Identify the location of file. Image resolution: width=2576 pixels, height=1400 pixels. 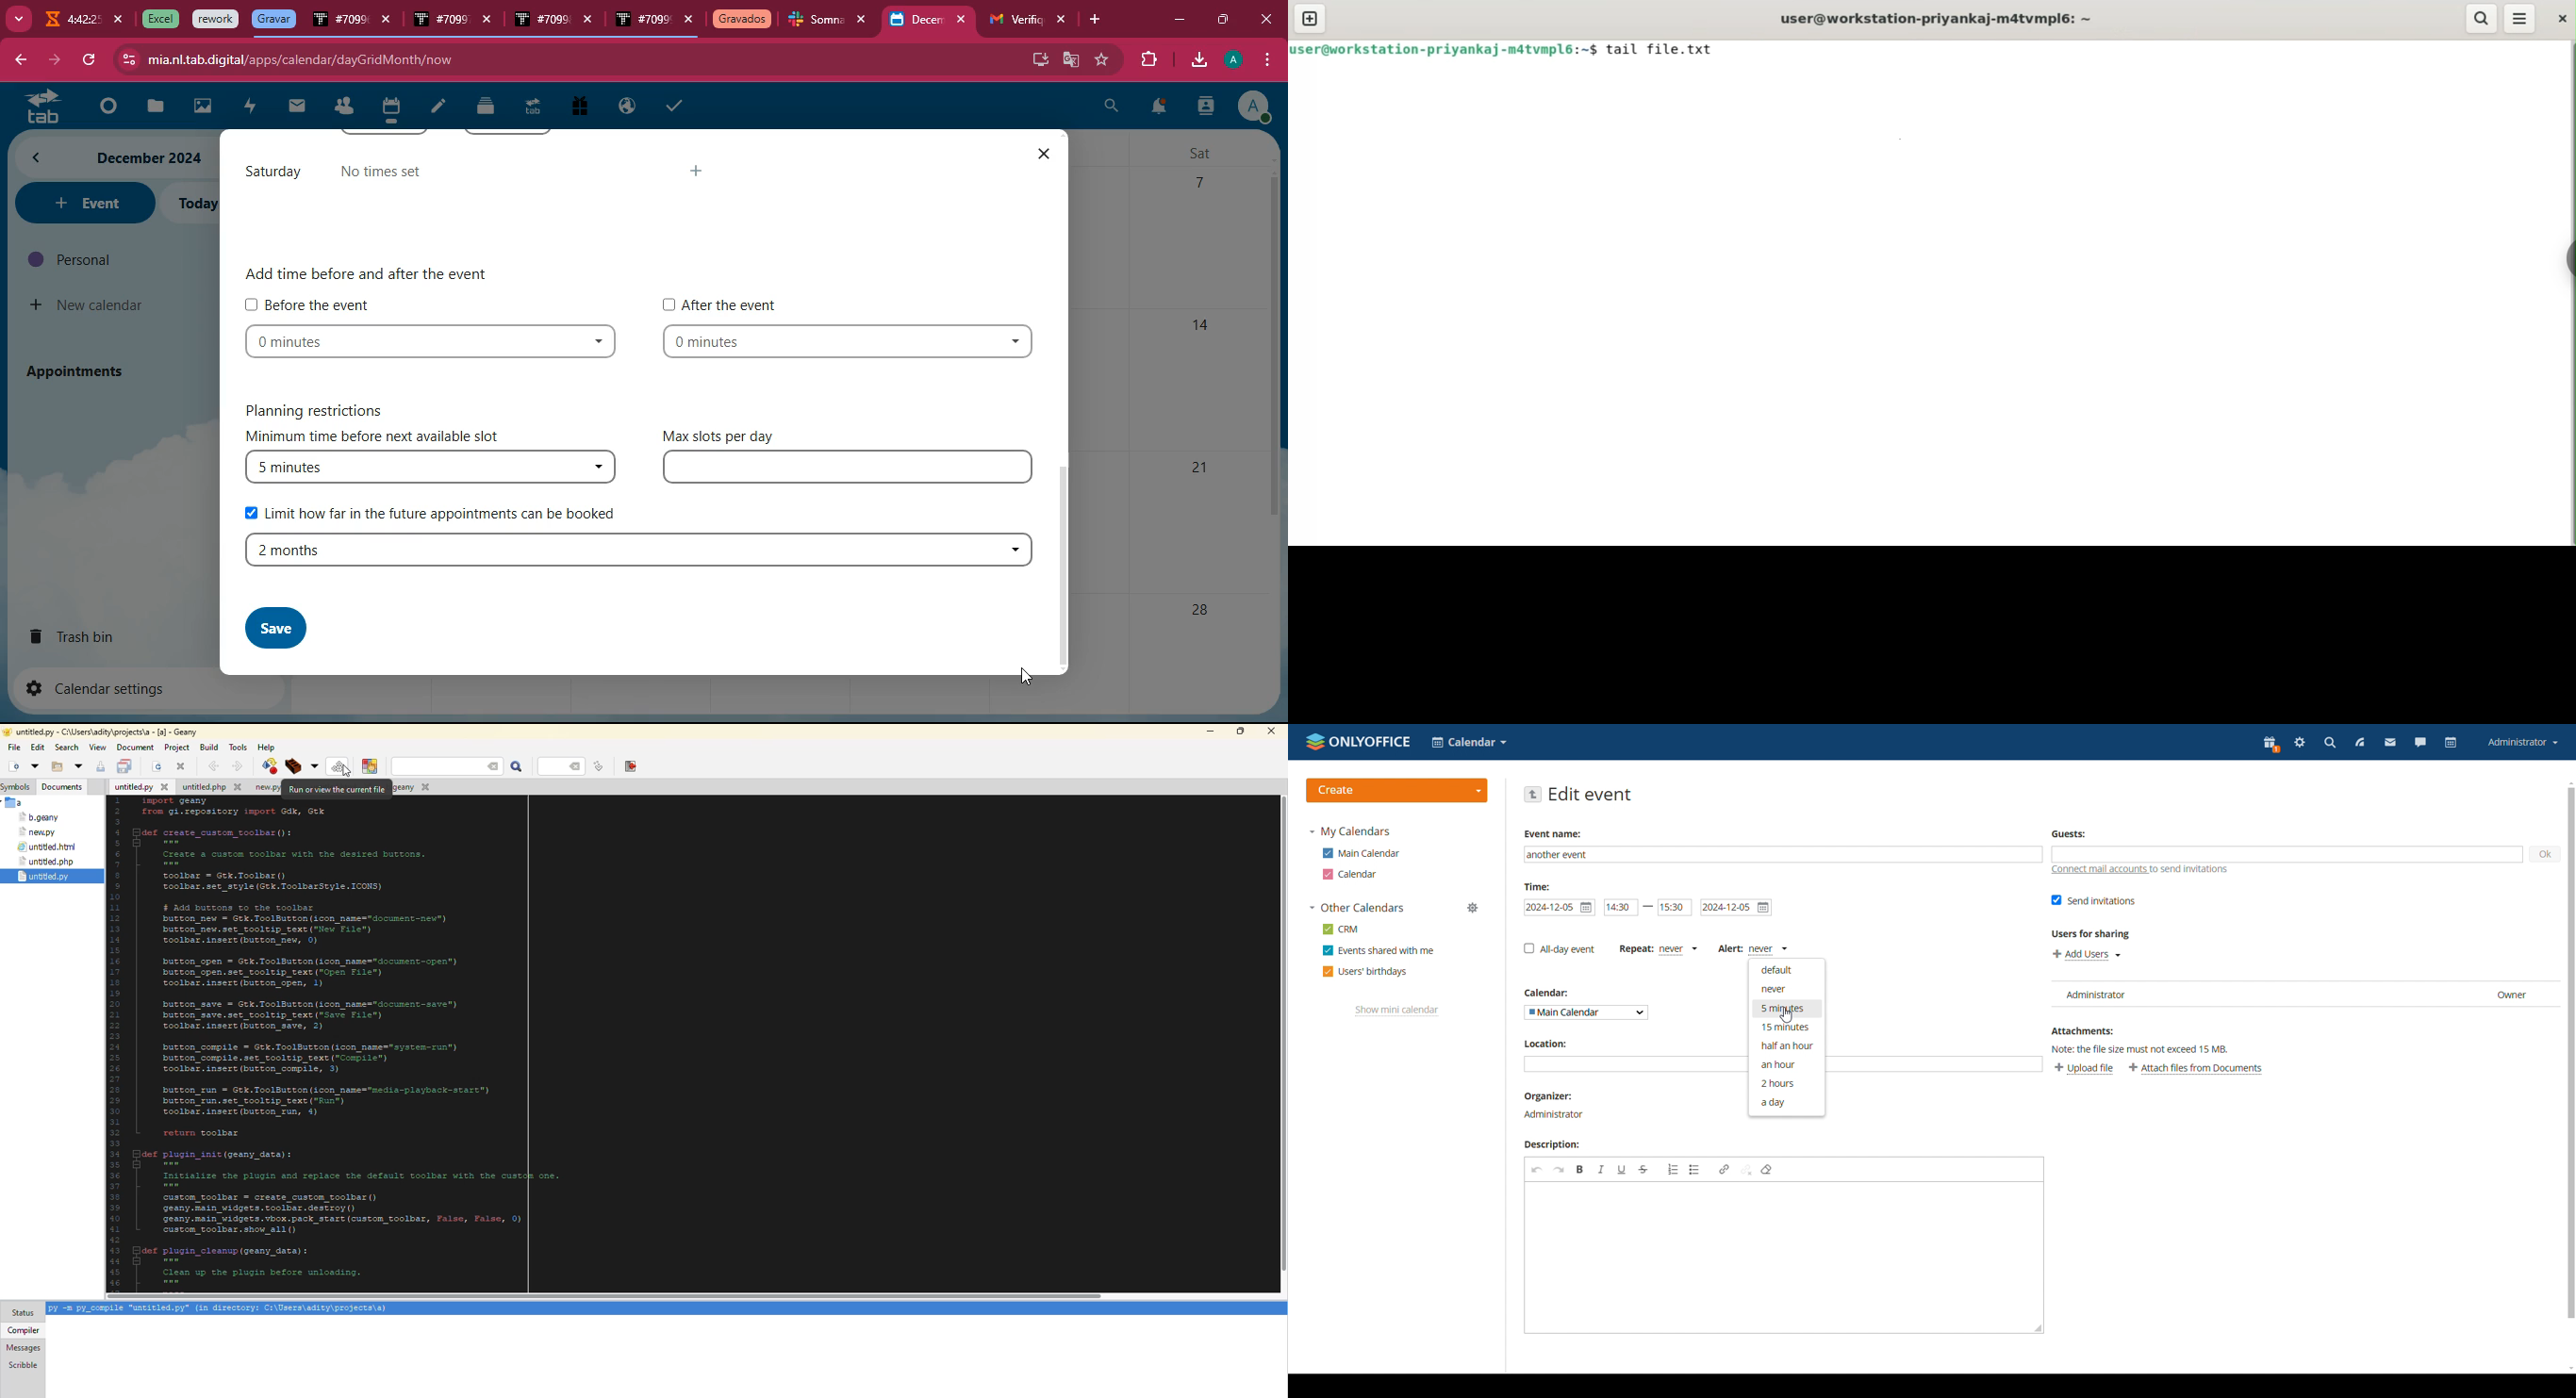
(39, 832).